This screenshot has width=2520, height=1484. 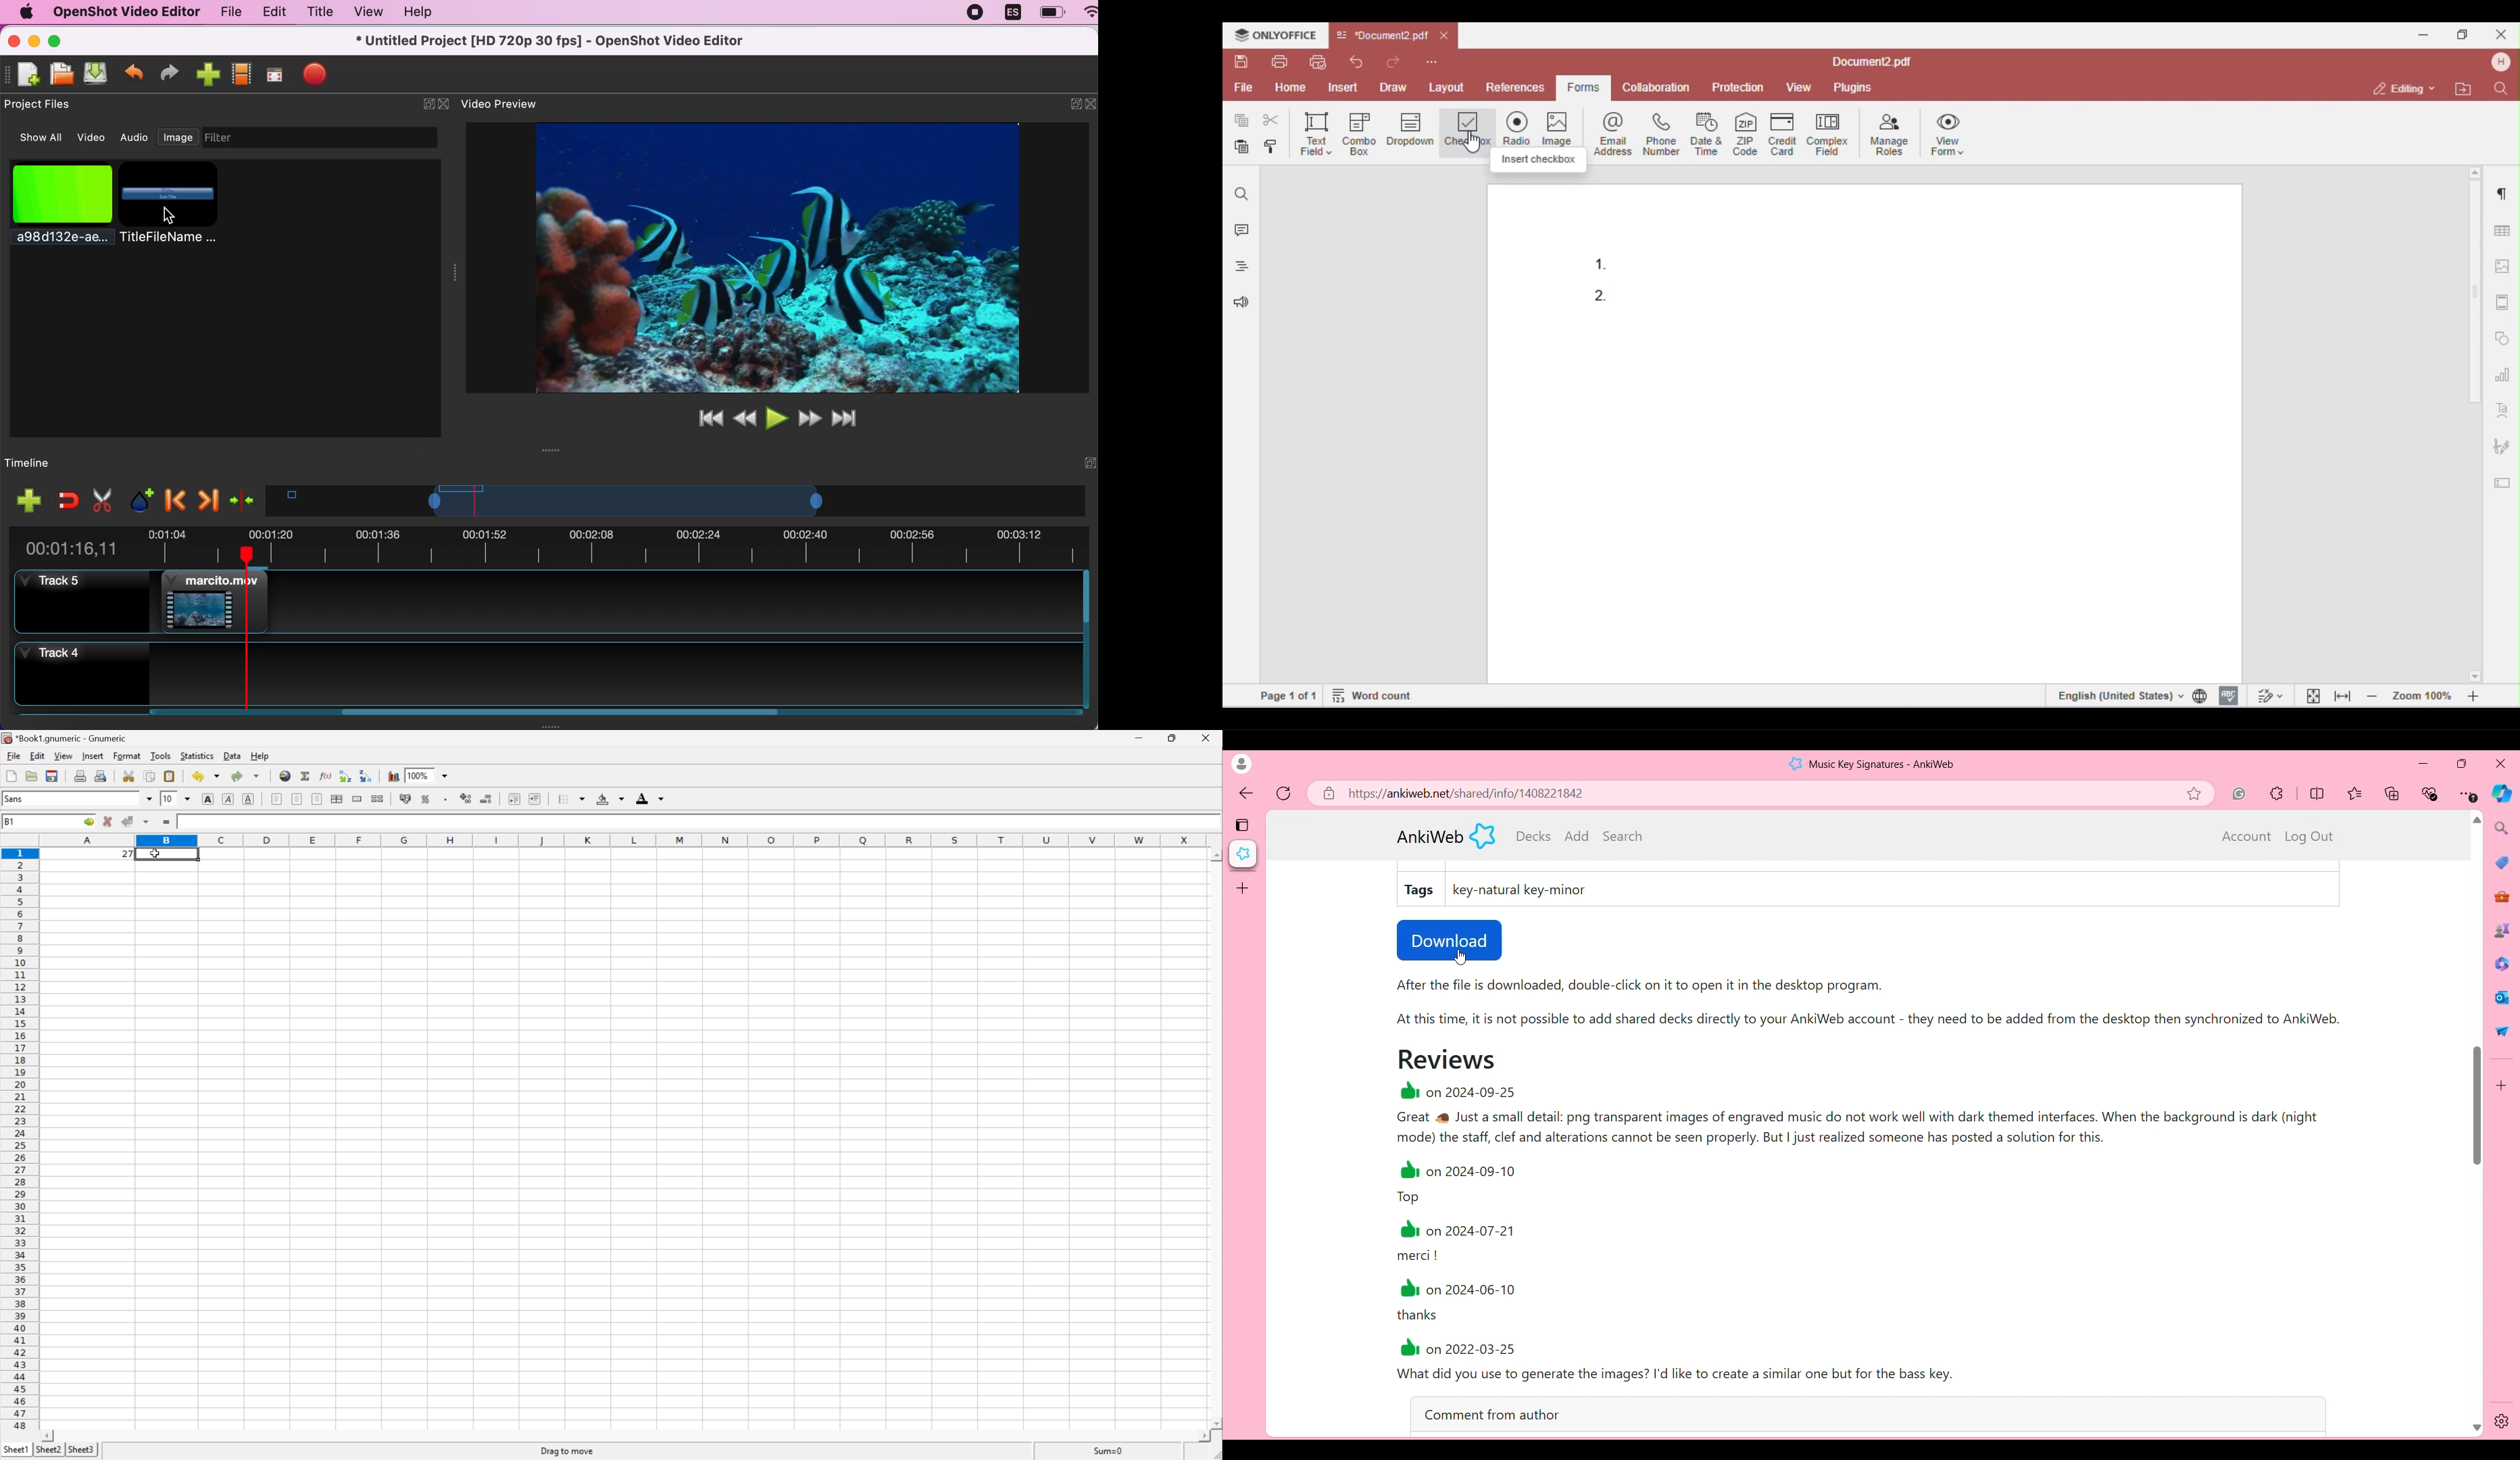 I want to click on Print preview, so click(x=101, y=775).